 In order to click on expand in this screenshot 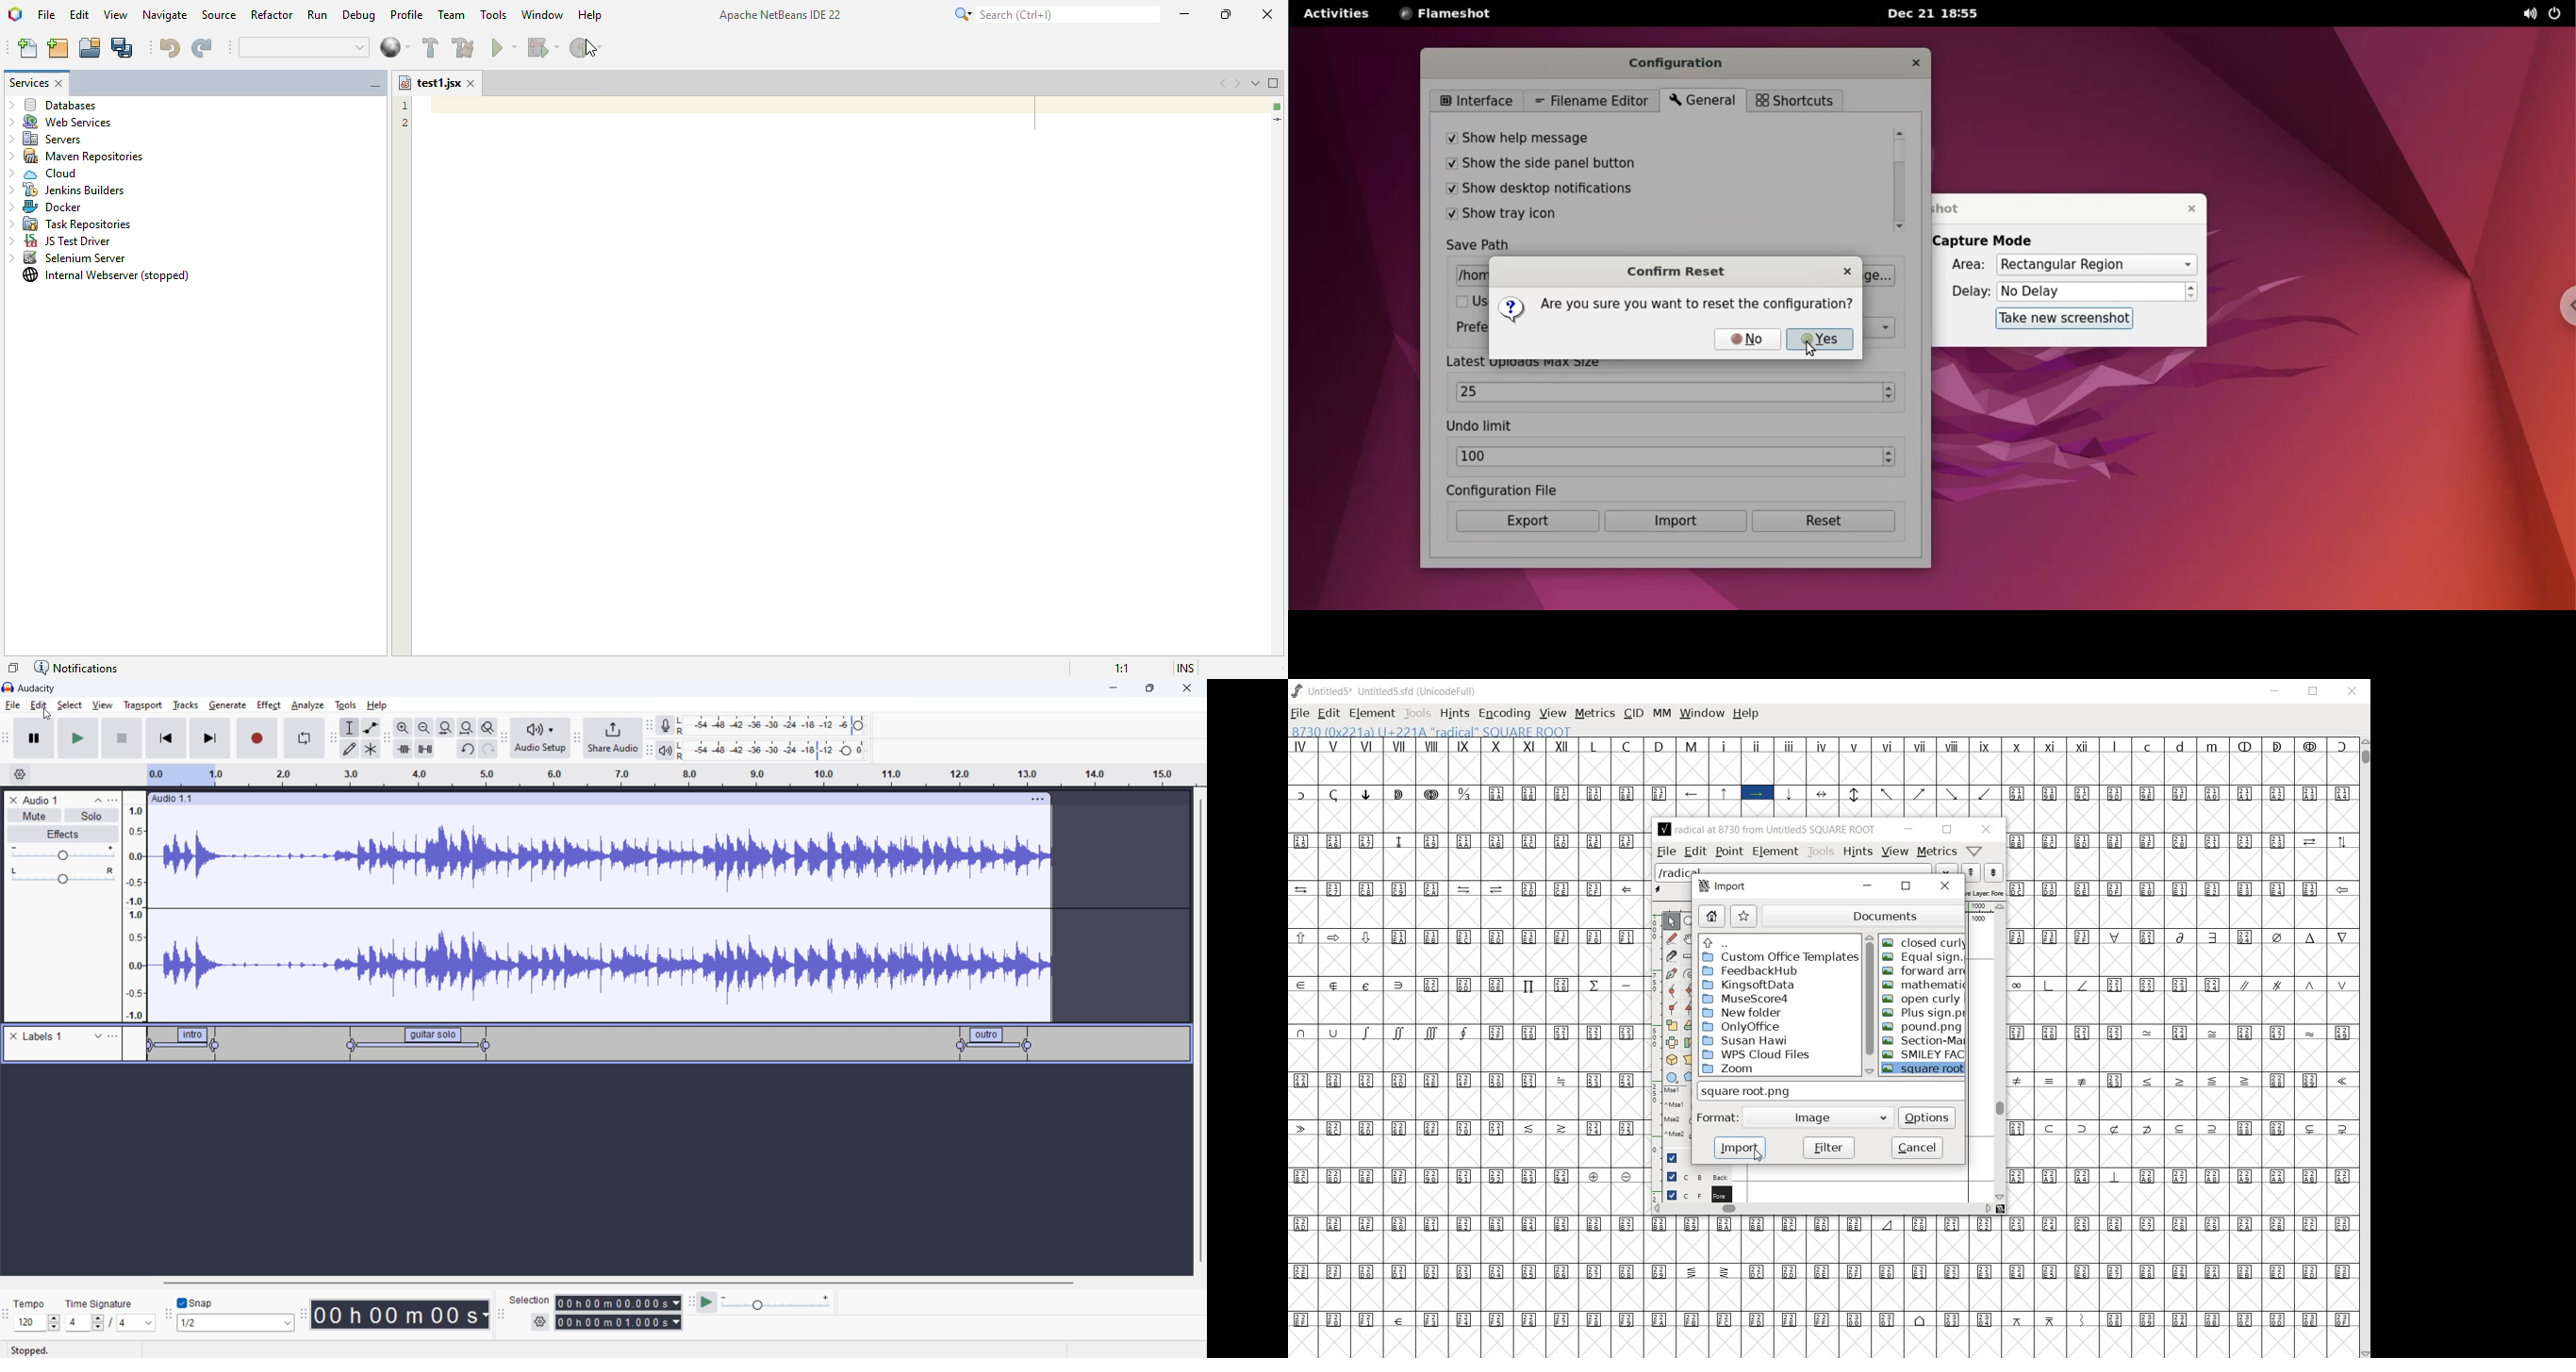, I will do `click(98, 1036)`.